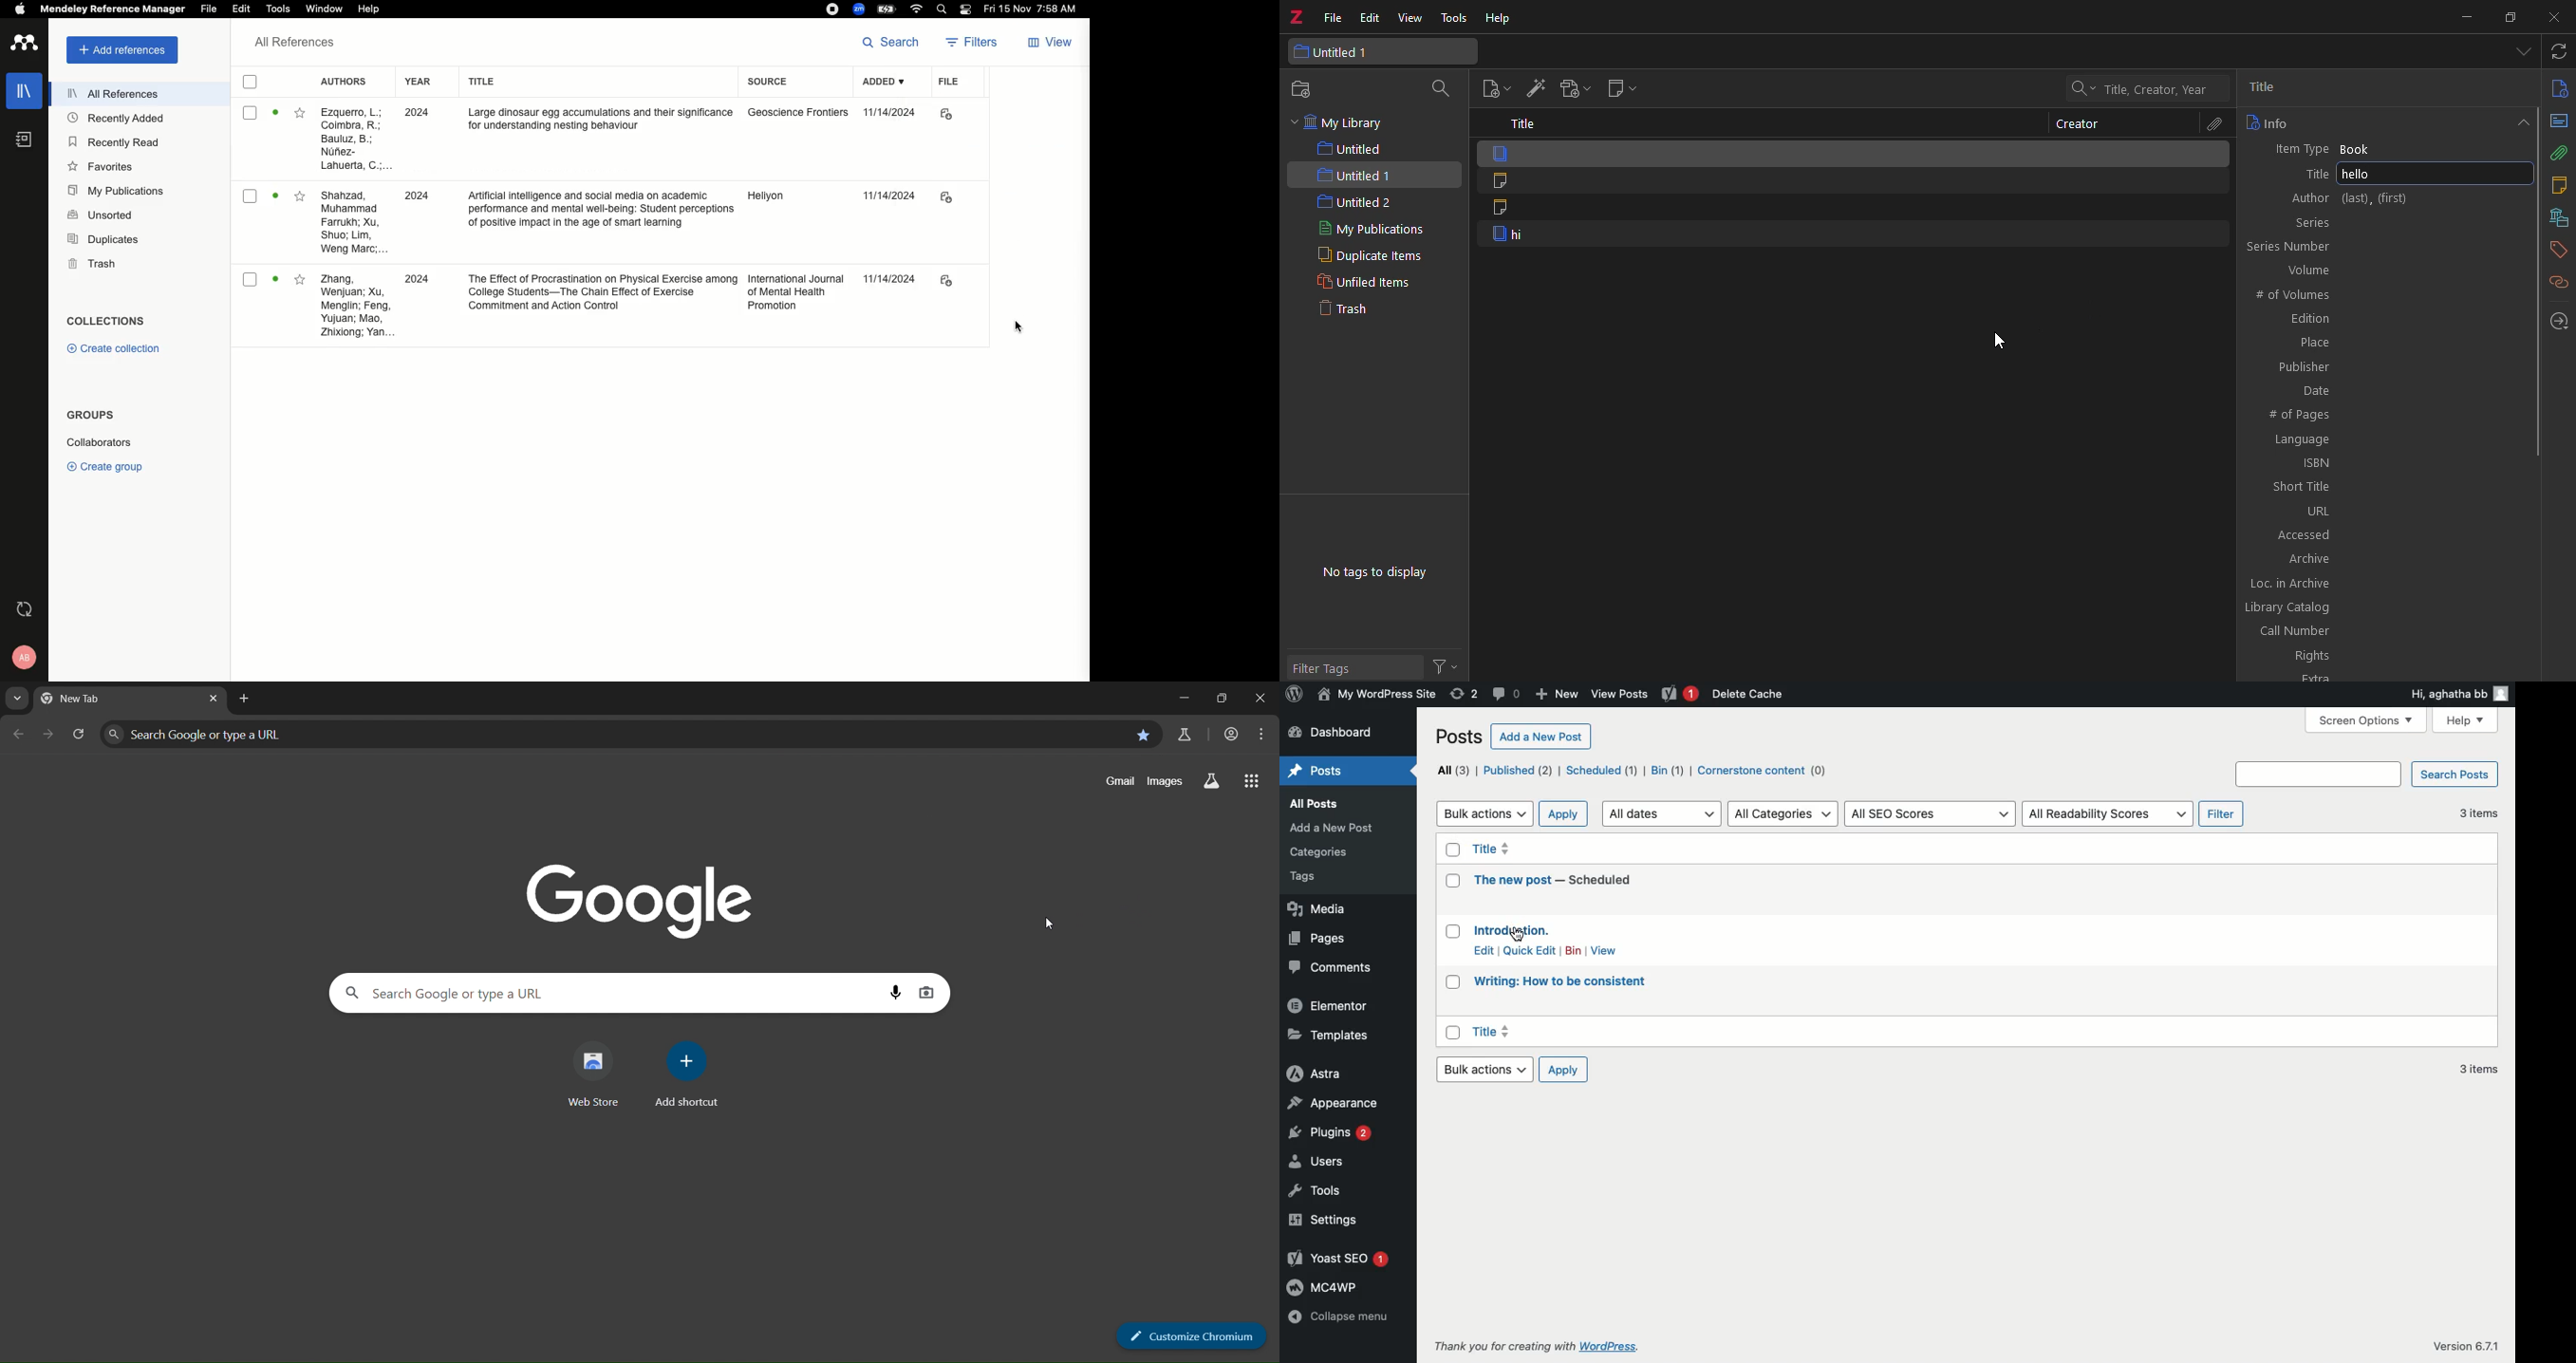 The width and height of the screenshot is (2576, 1372). What do you see at coordinates (615, 736) in the screenshot?
I see `Search Google or type a URL` at bounding box center [615, 736].